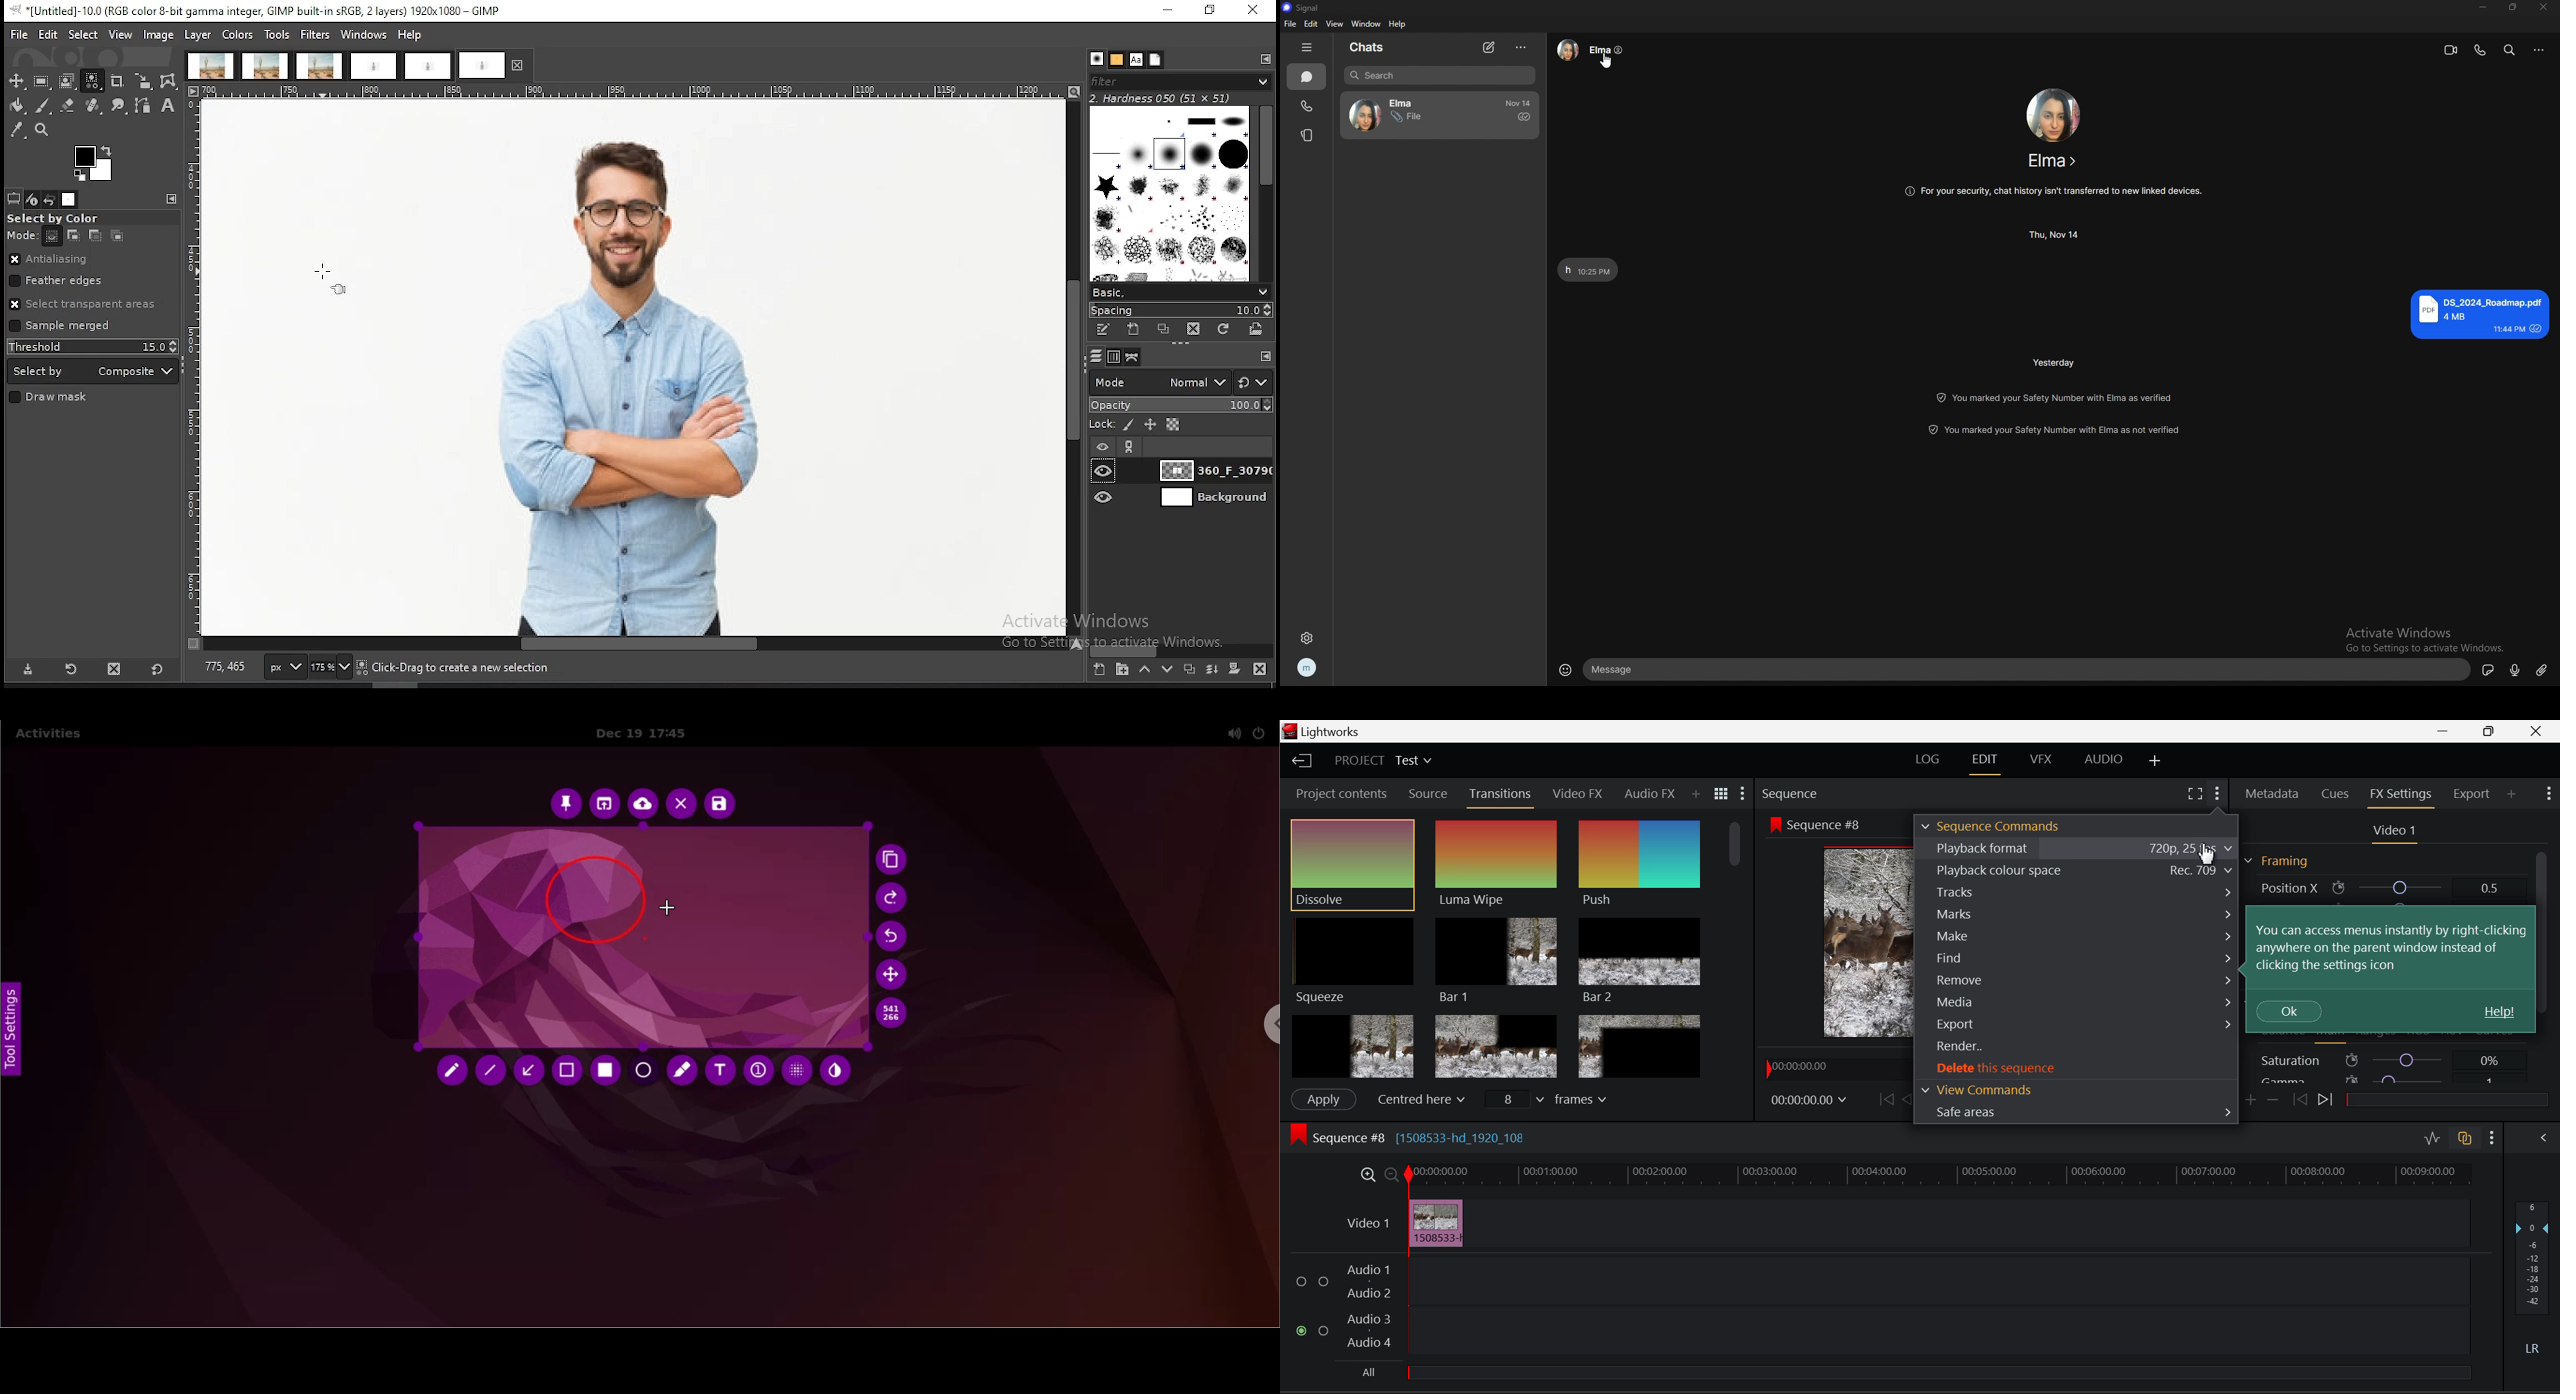 The width and height of the screenshot is (2576, 1400). I want to click on Export, so click(2077, 1023).